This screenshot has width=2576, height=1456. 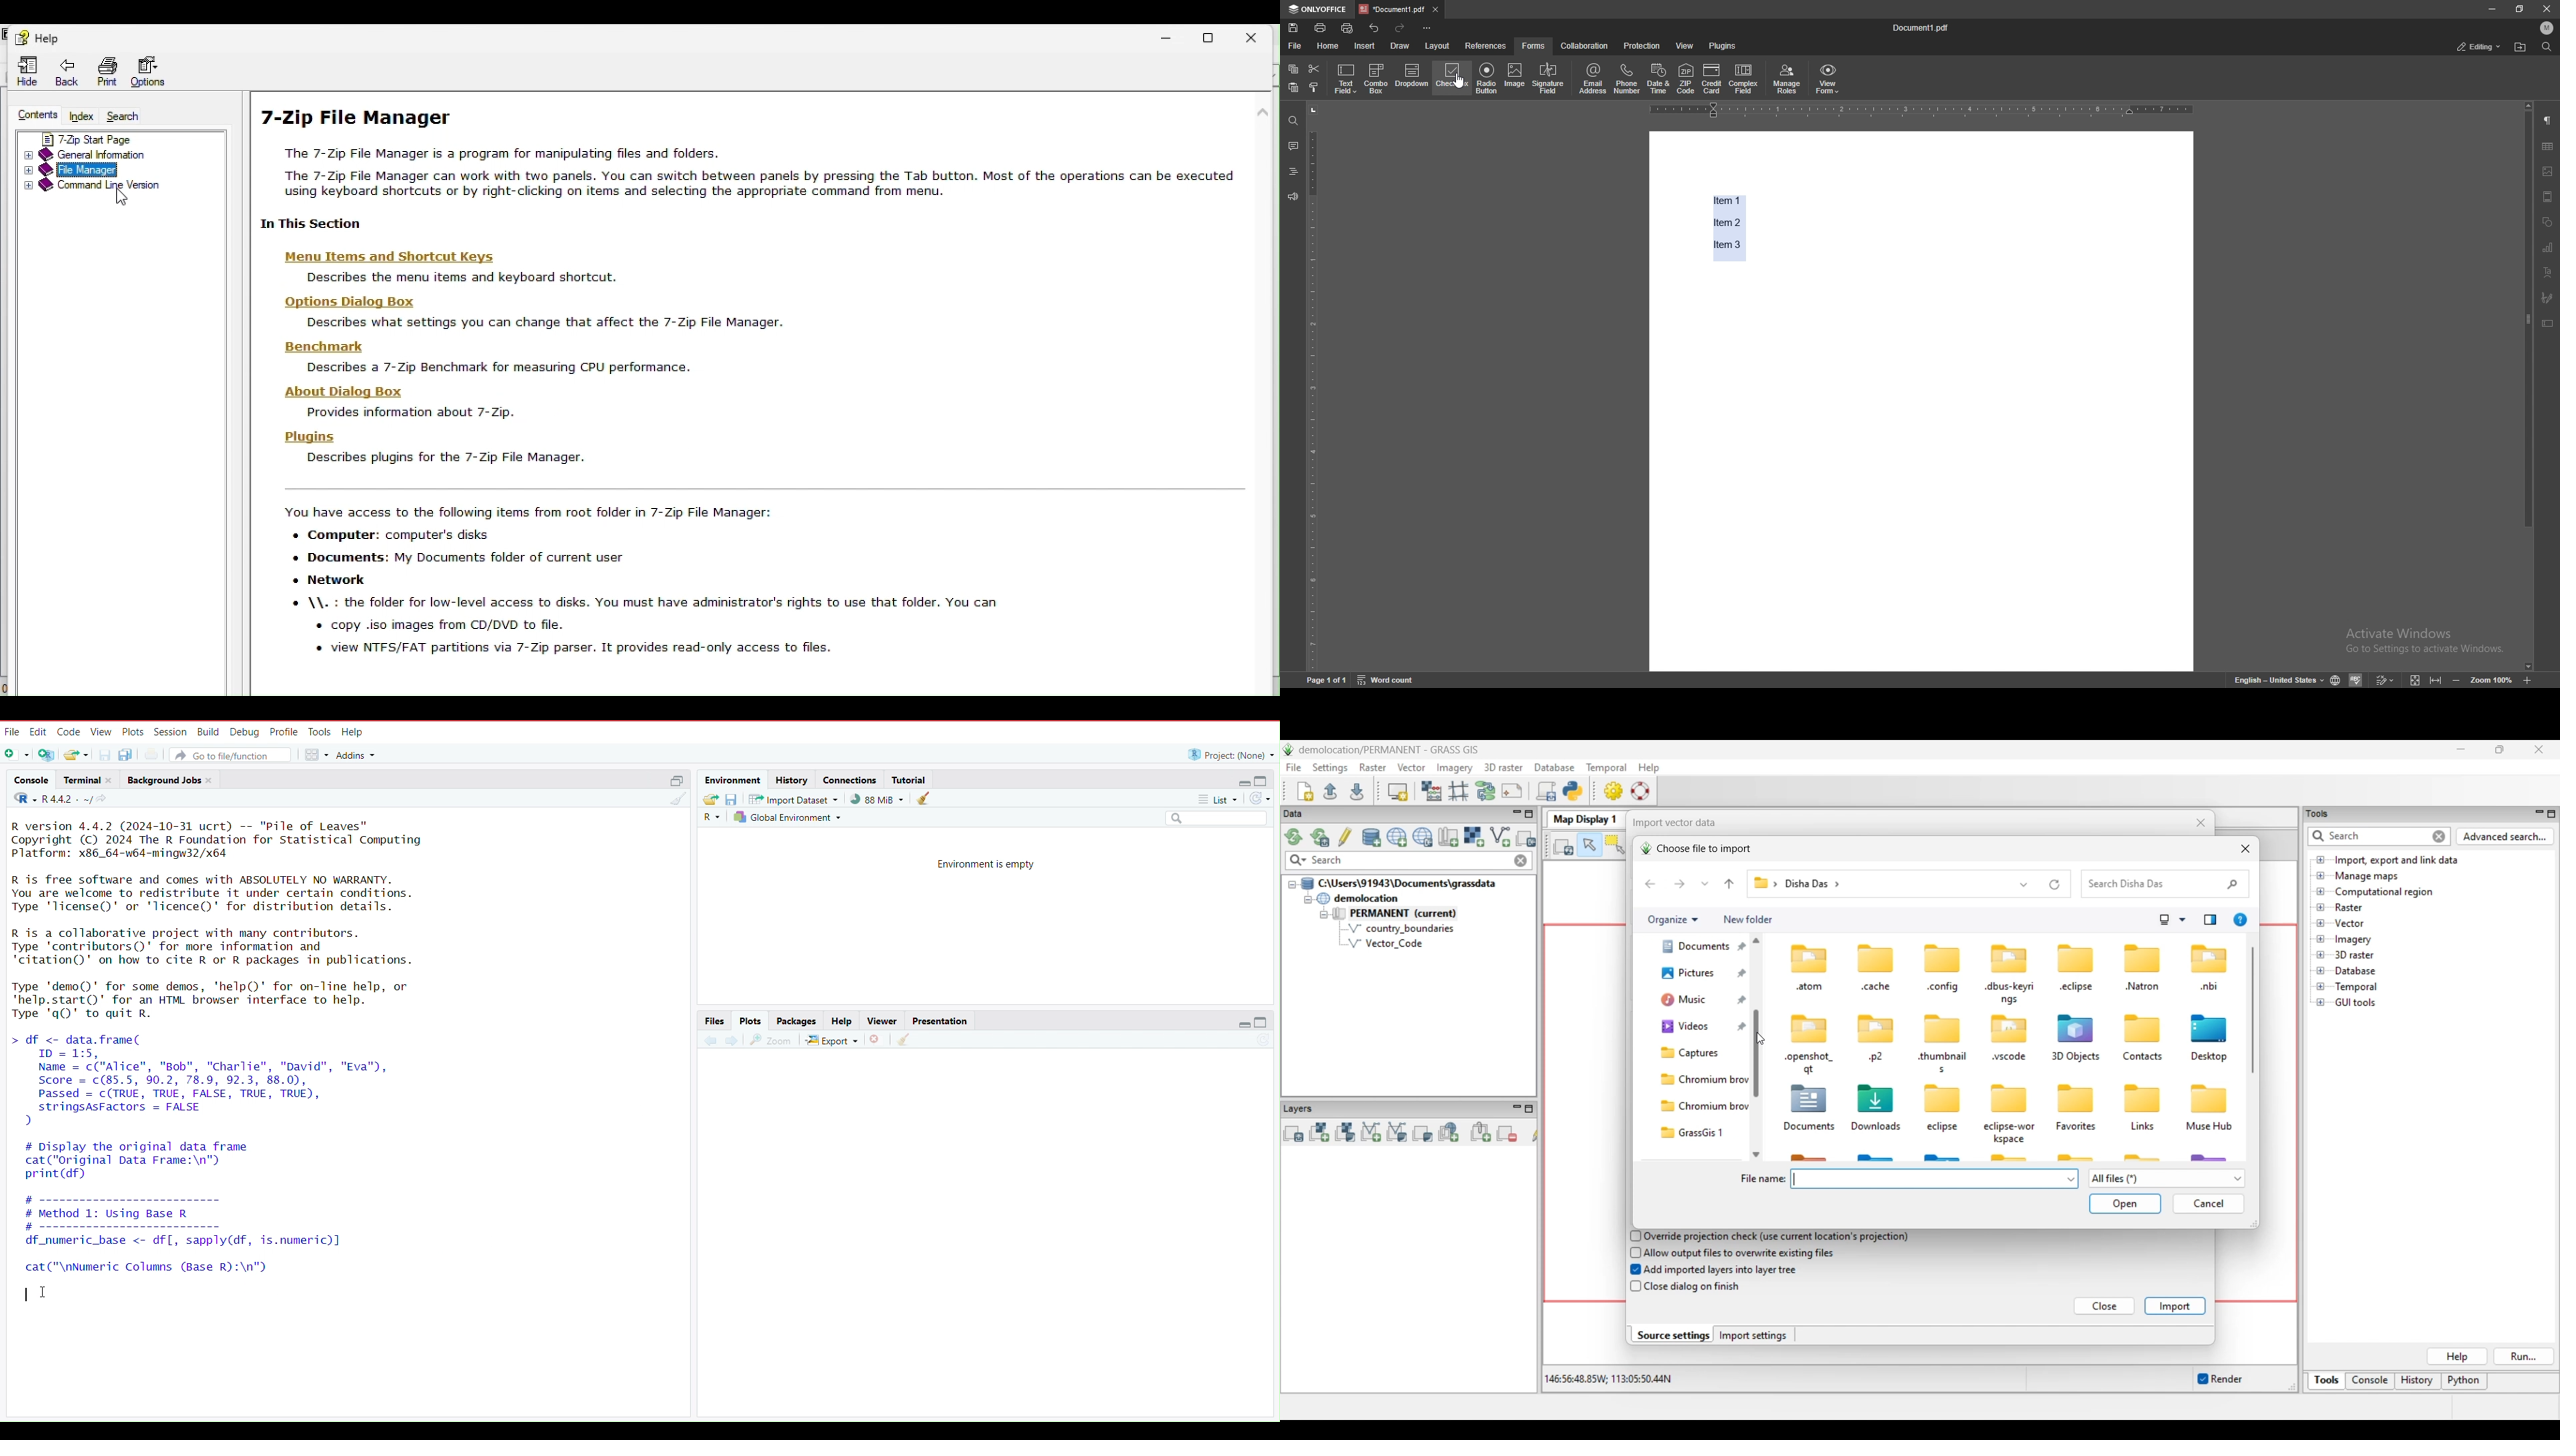 I want to click on image, so click(x=1515, y=77).